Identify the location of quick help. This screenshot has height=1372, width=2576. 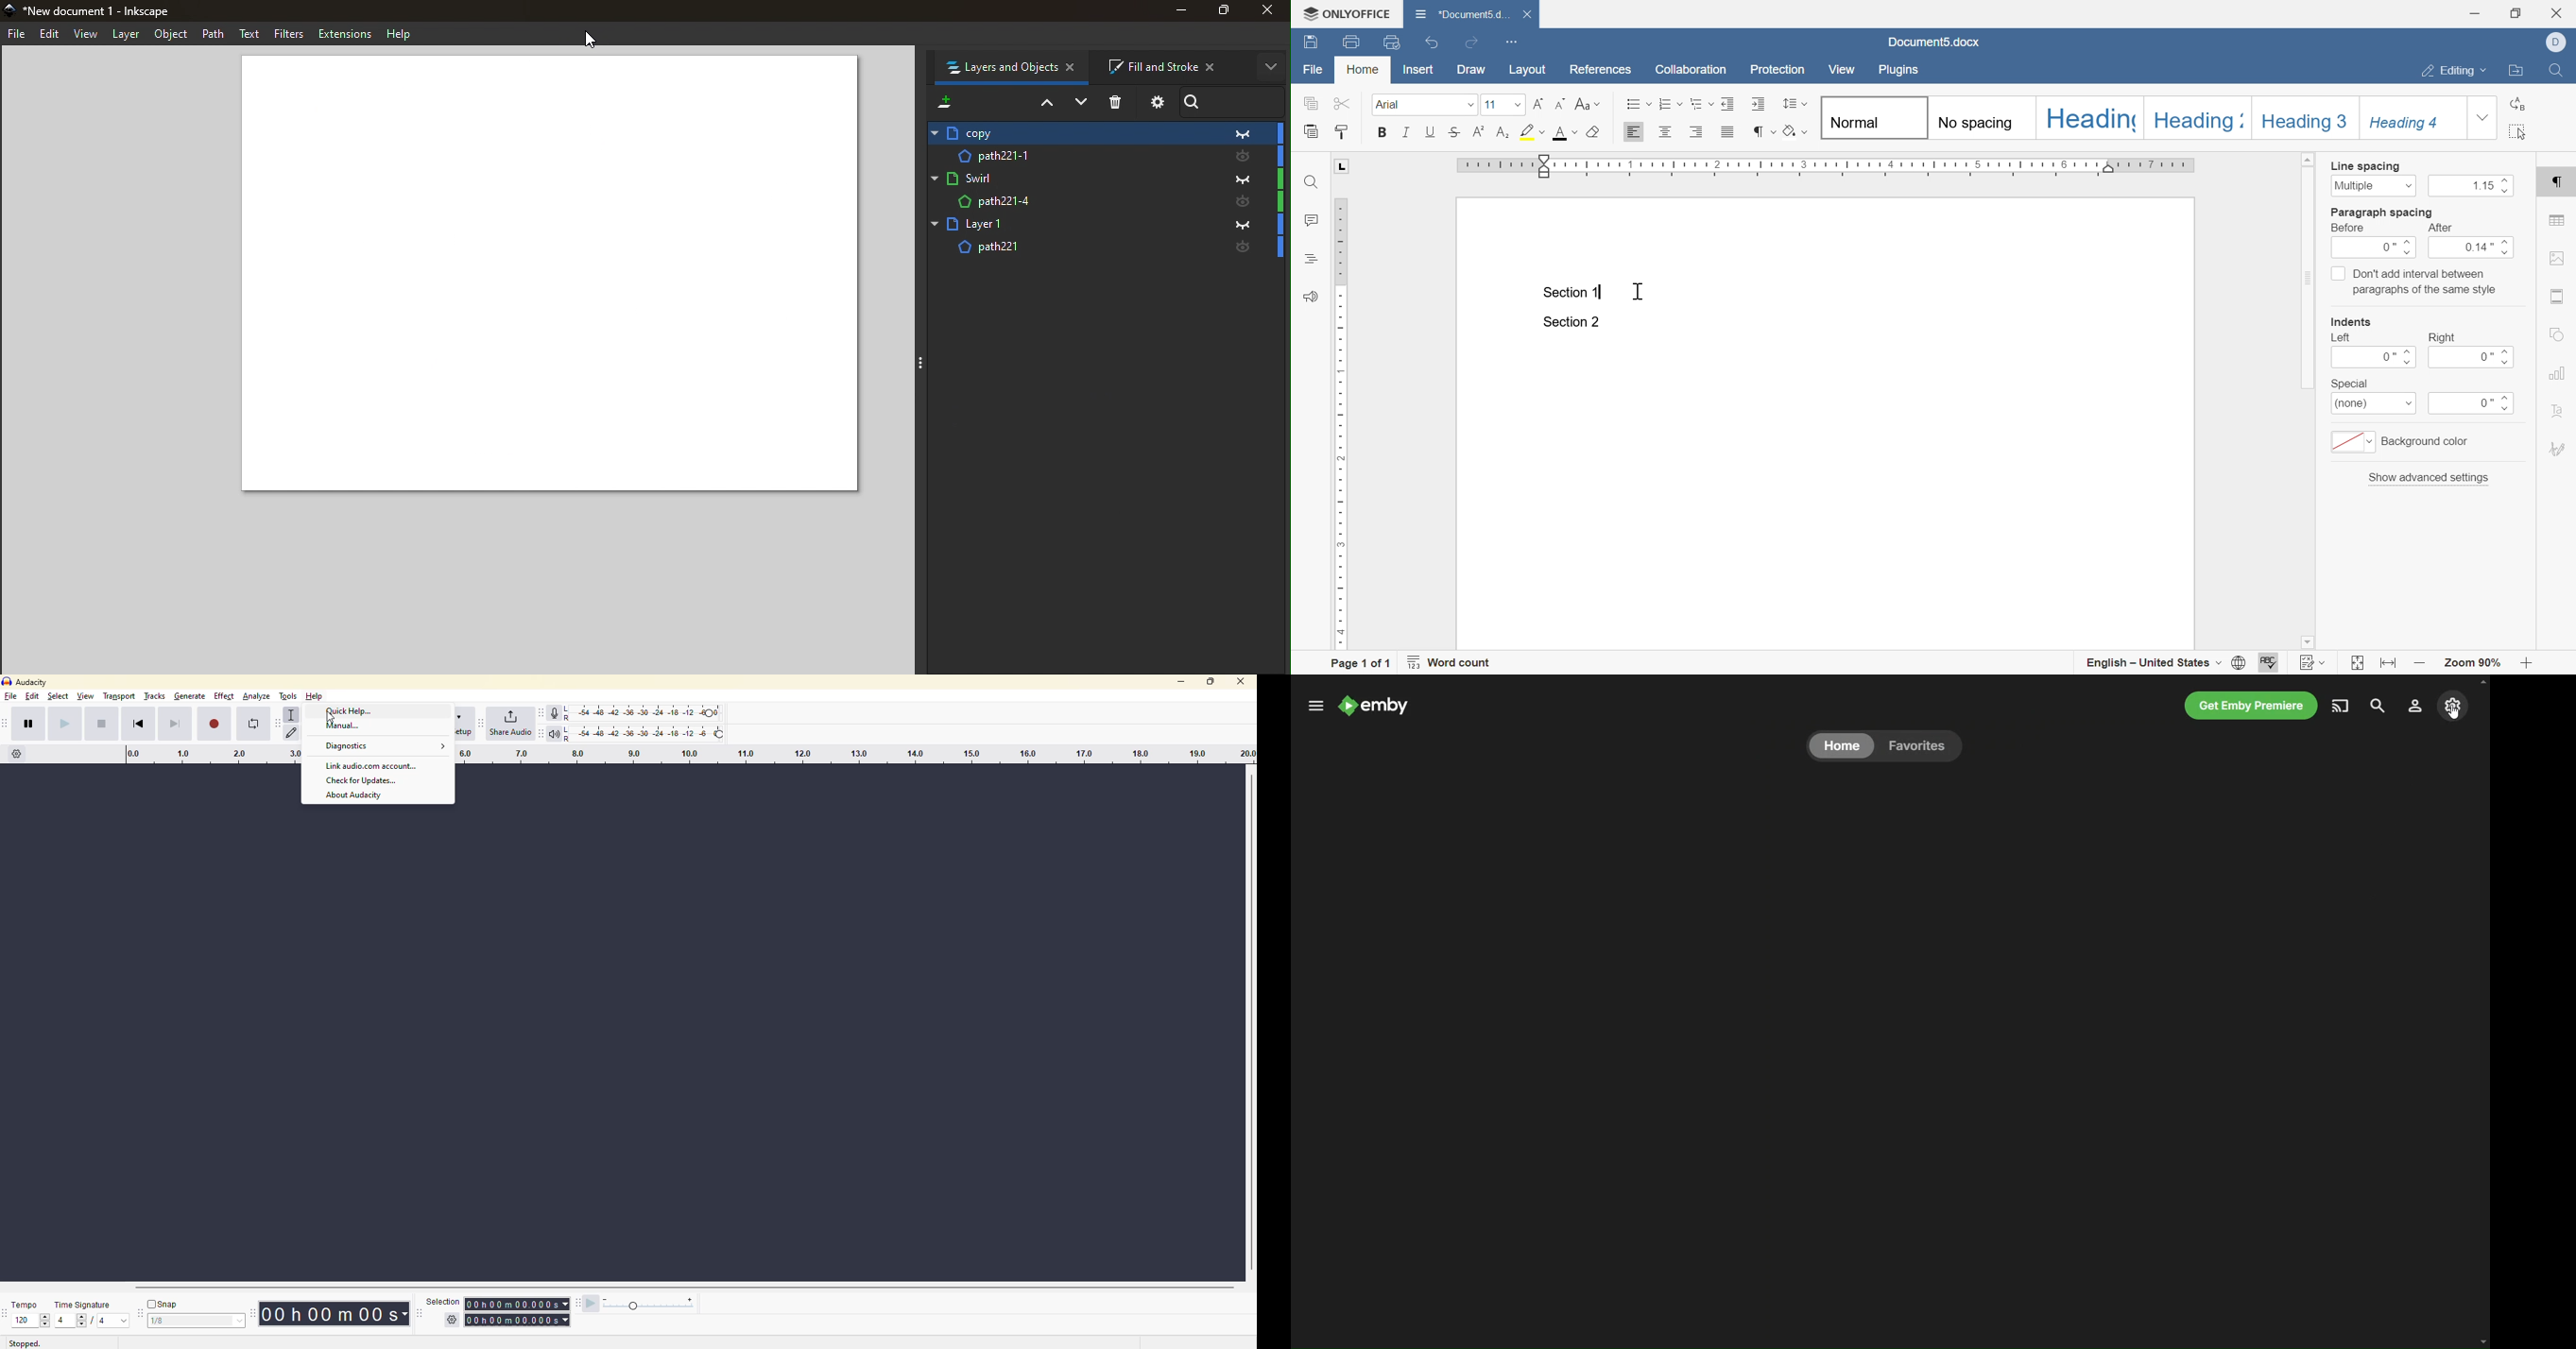
(348, 711).